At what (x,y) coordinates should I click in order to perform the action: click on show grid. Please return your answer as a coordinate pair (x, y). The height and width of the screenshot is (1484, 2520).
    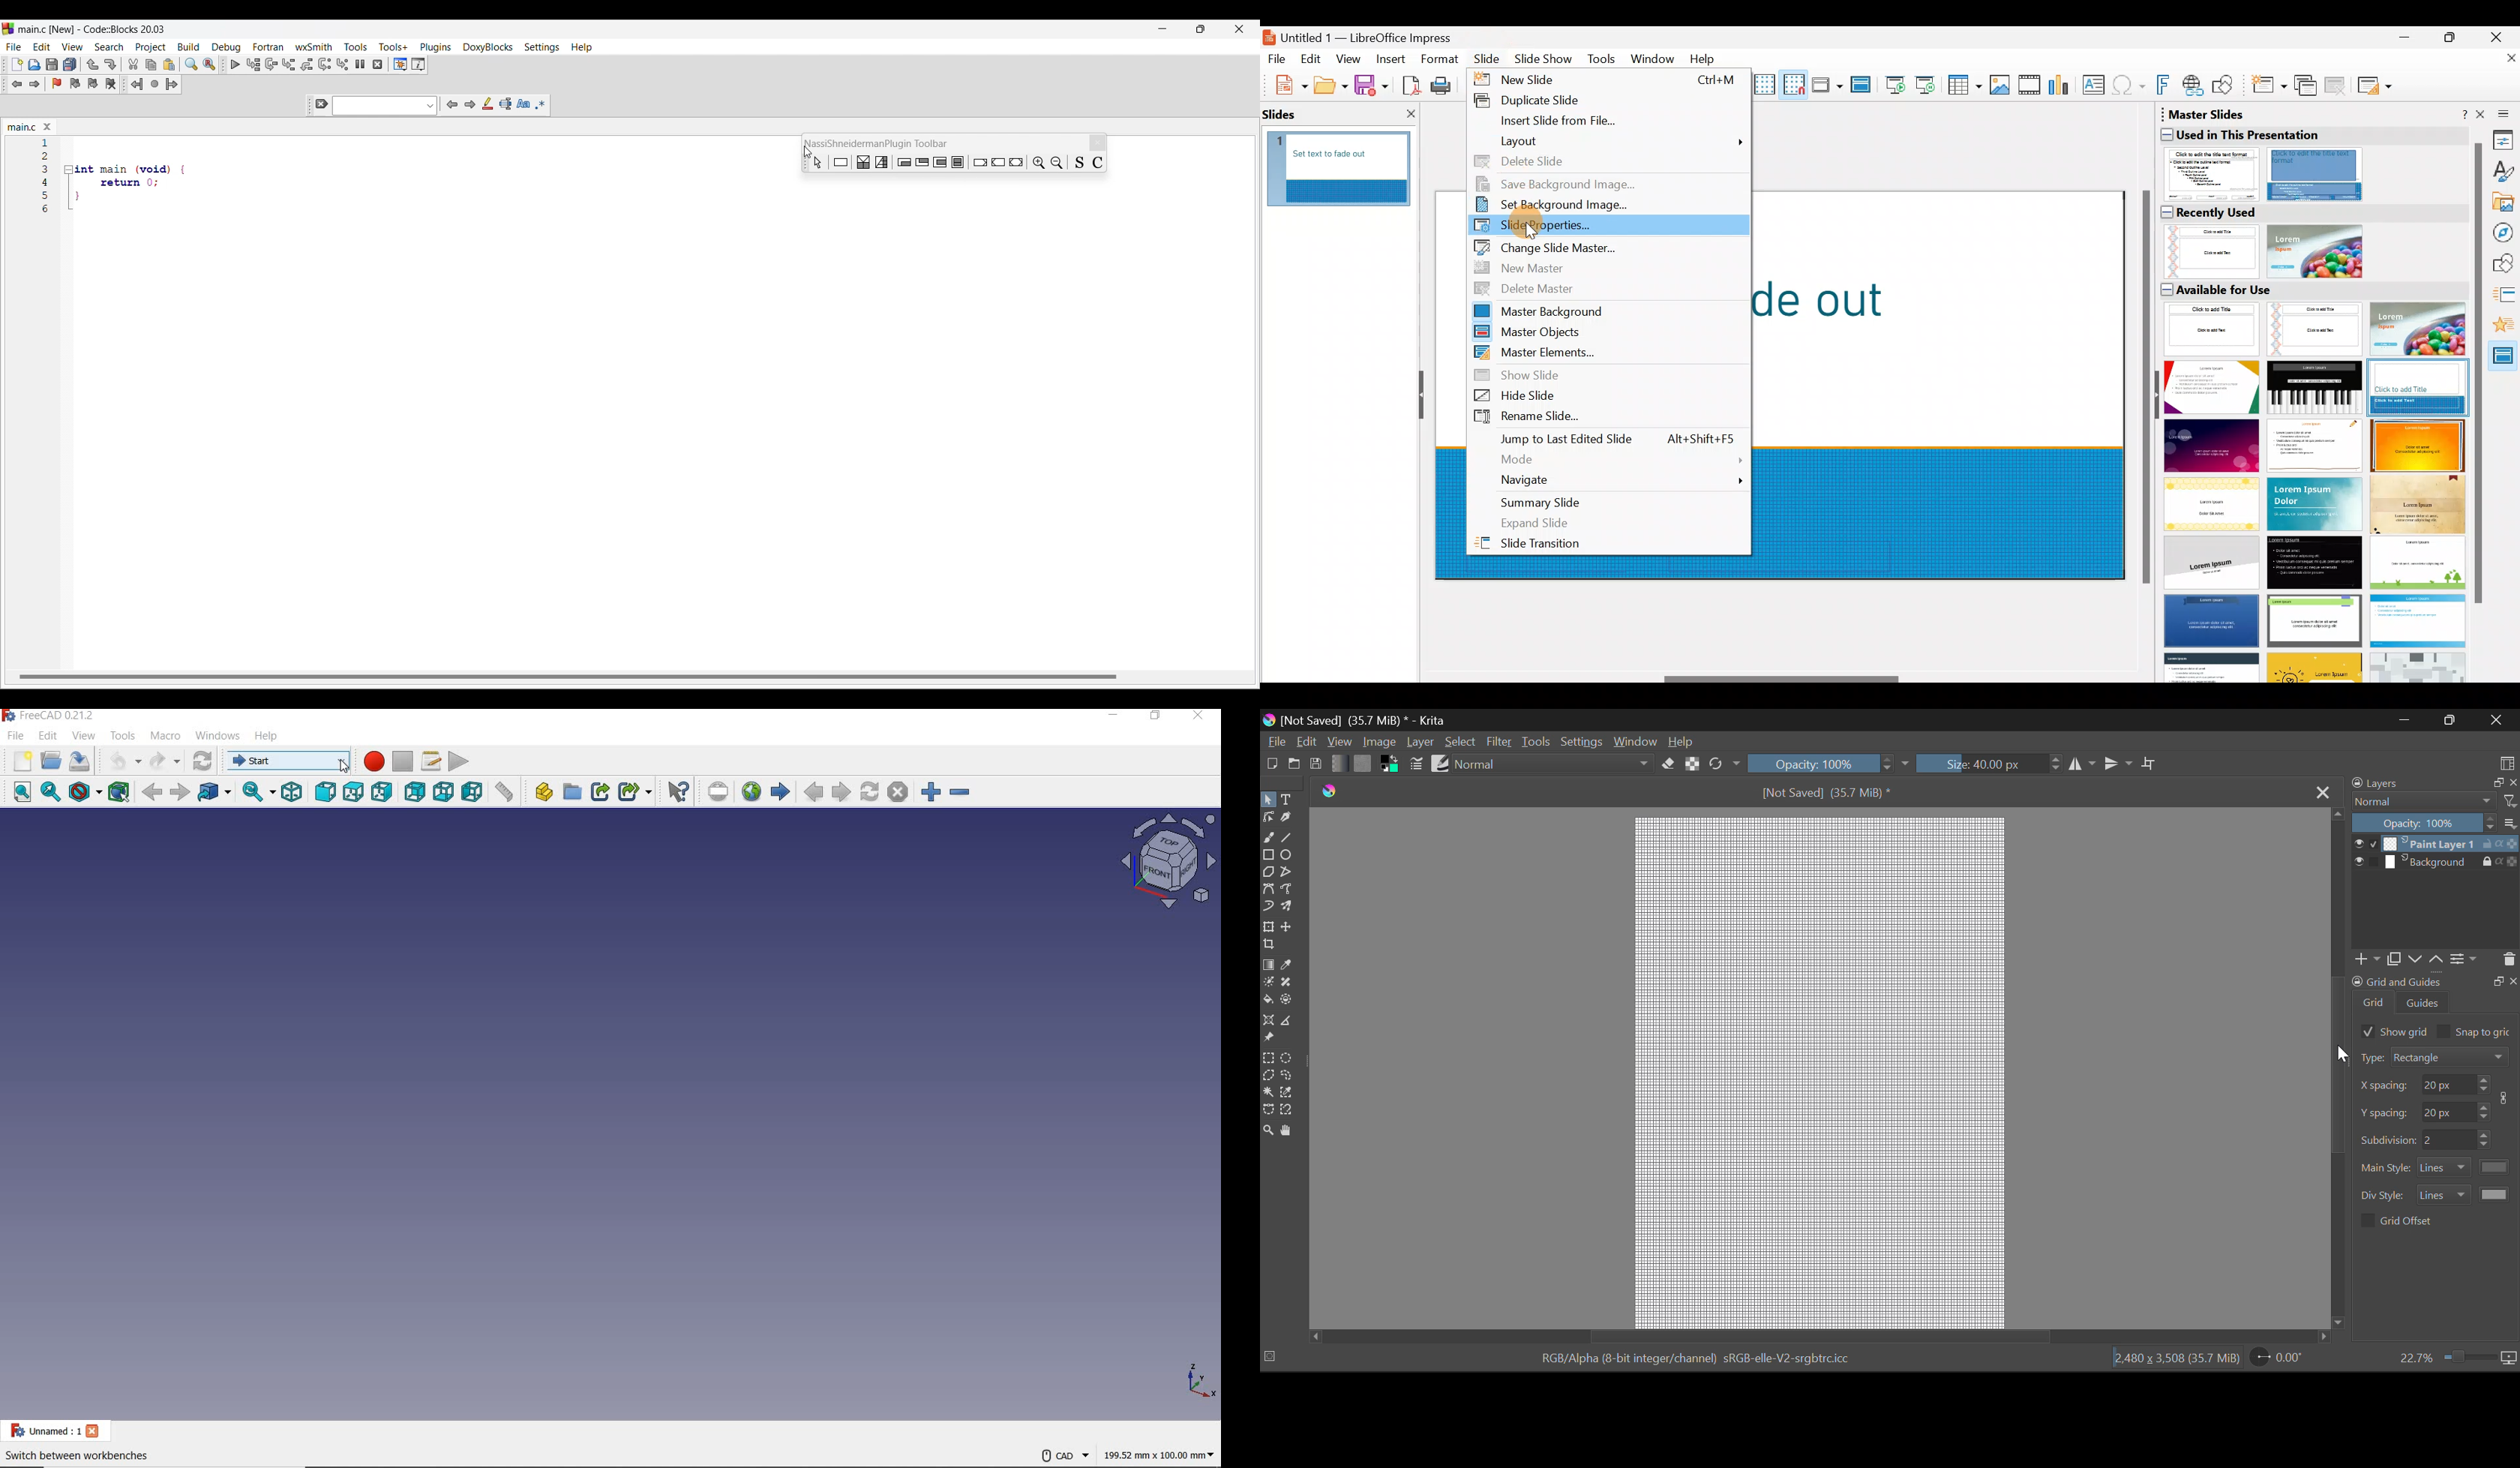
    Looking at the image, I should click on (2405, 1031).